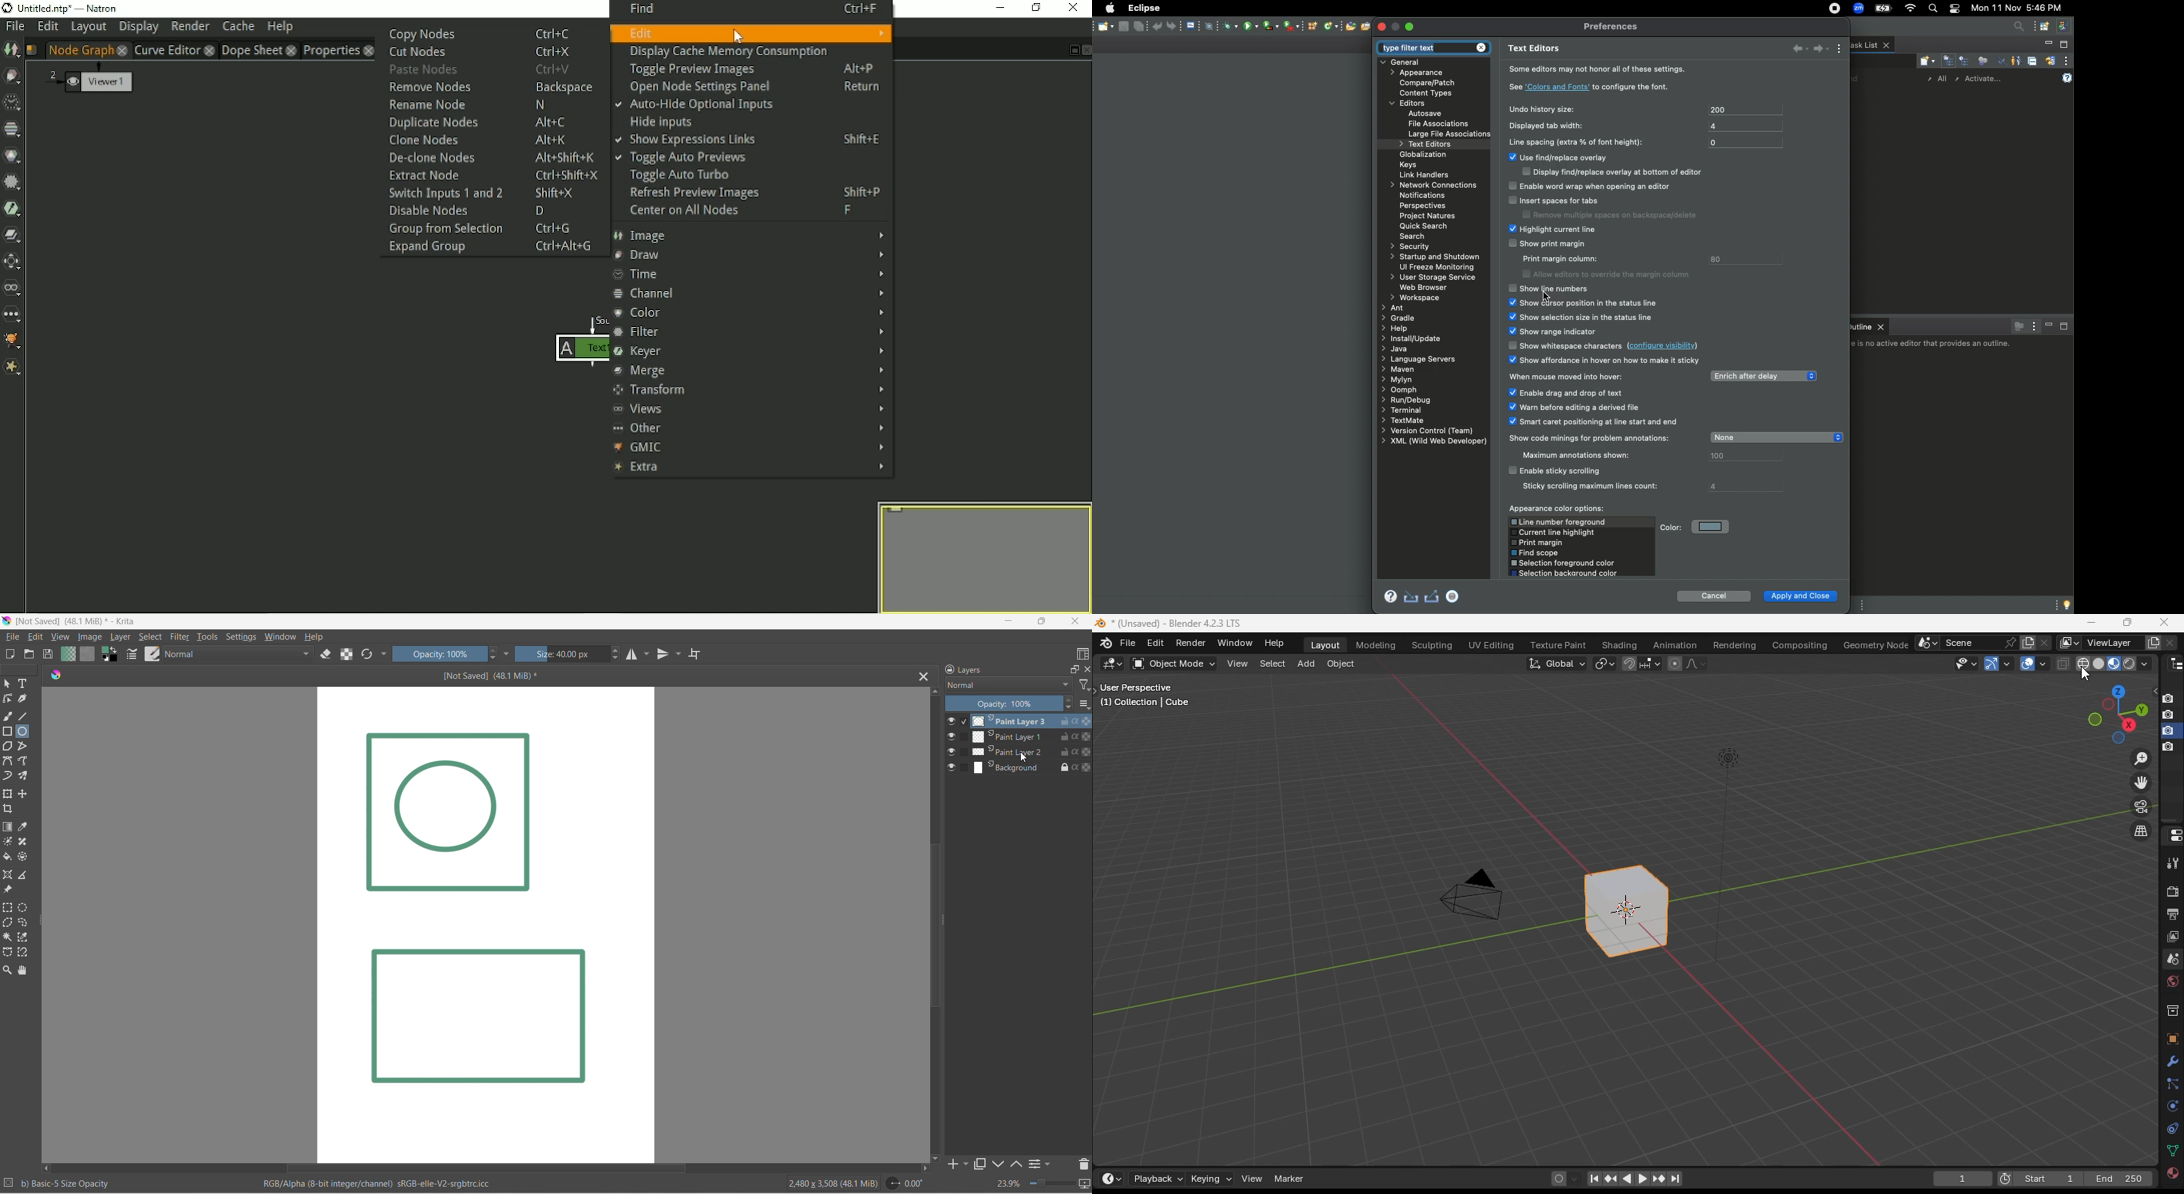  Describe the element at coordinates (1832, 8) in the screenshot. I see `Recording` at that location.